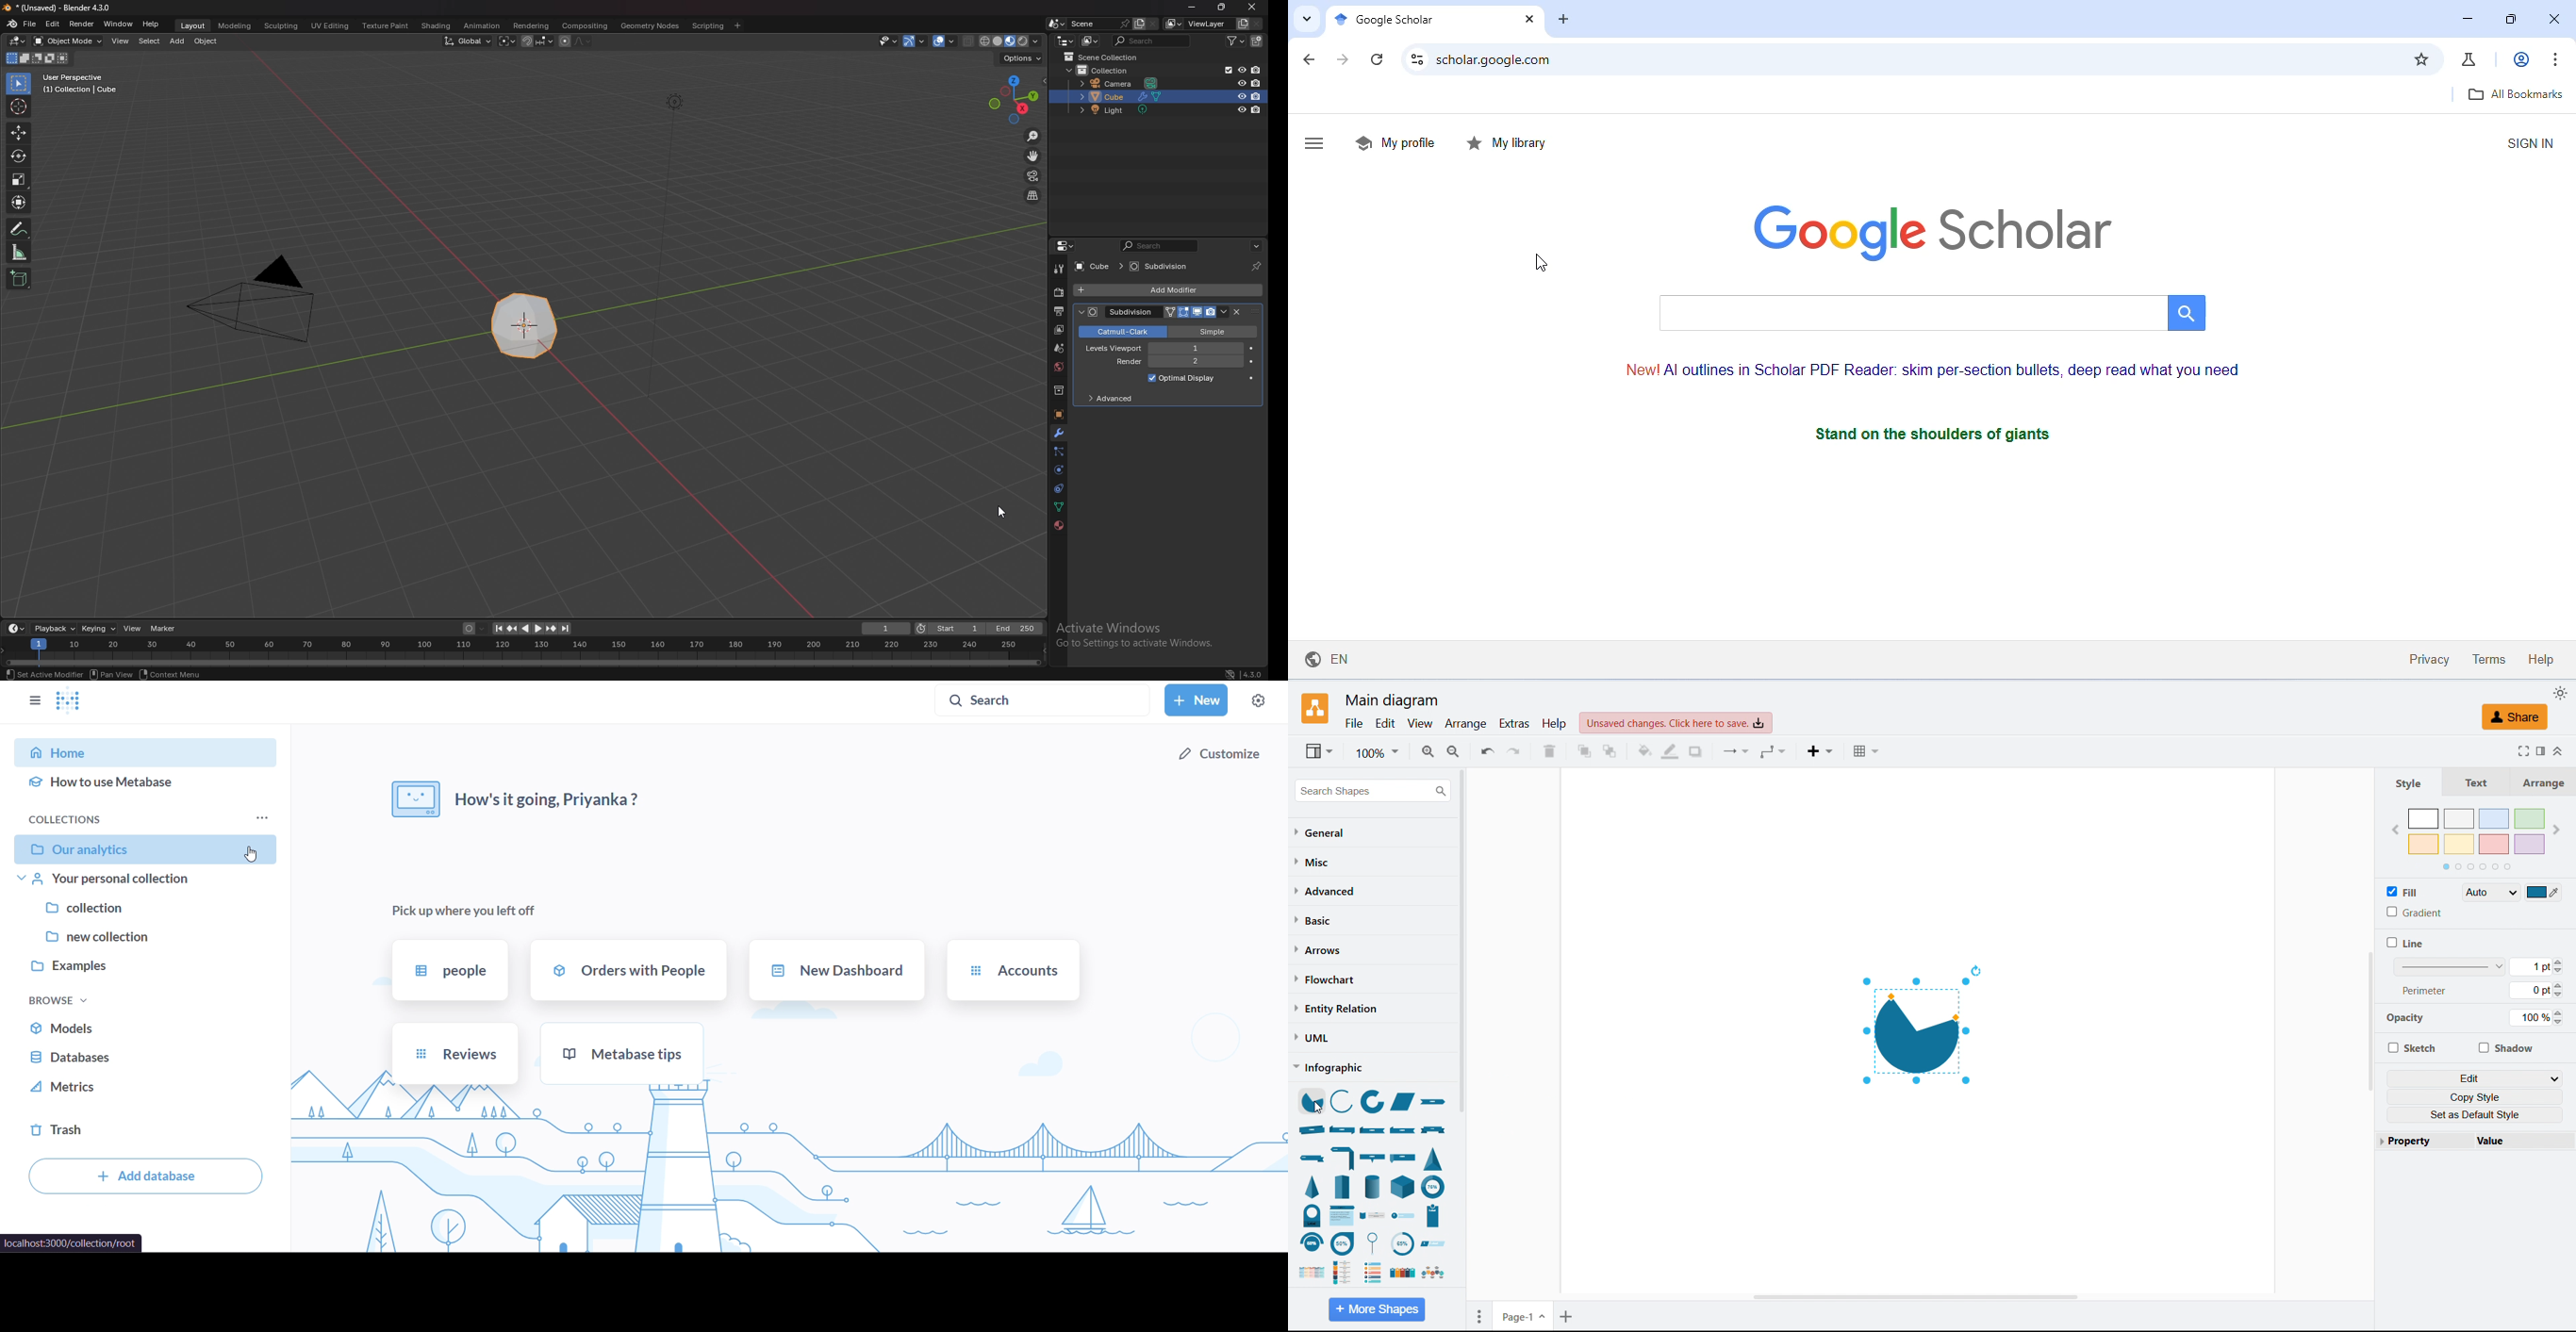  What do you see at coordinates (1434, 1217) in the screenshot?
I see `numbered entry vertical` at bounding box center [1434, 1217].